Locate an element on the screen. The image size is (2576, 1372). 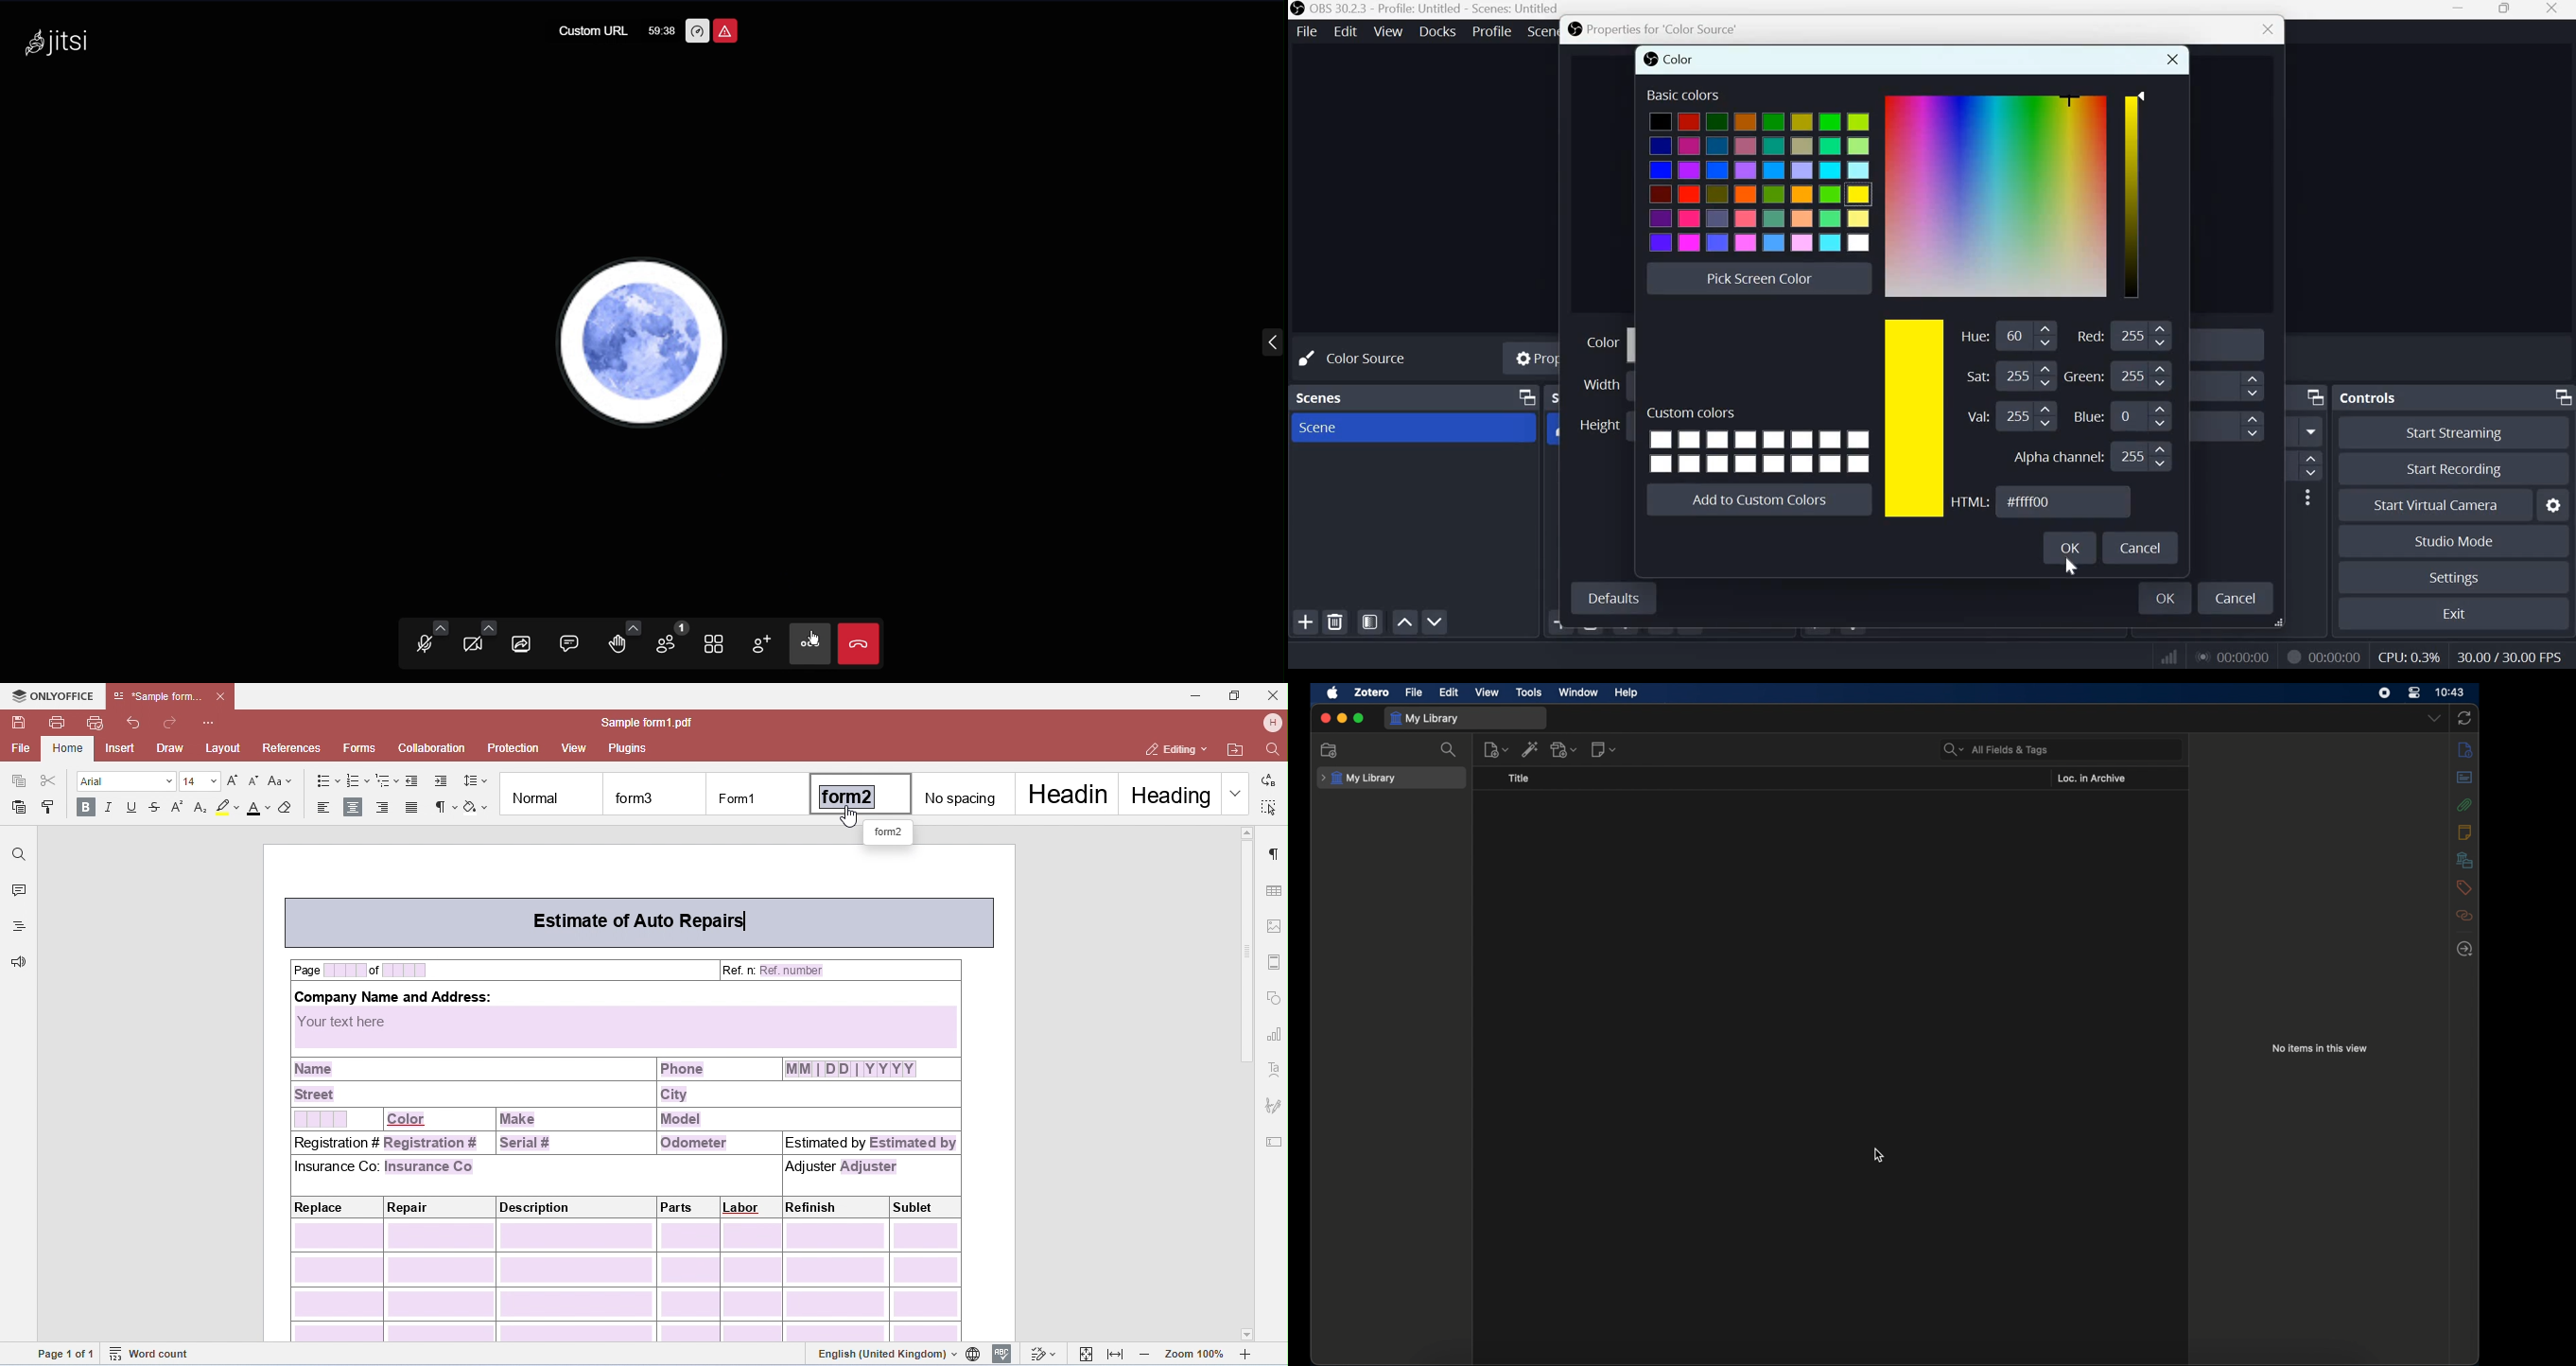
Red is located at coordinates (2090, 335).